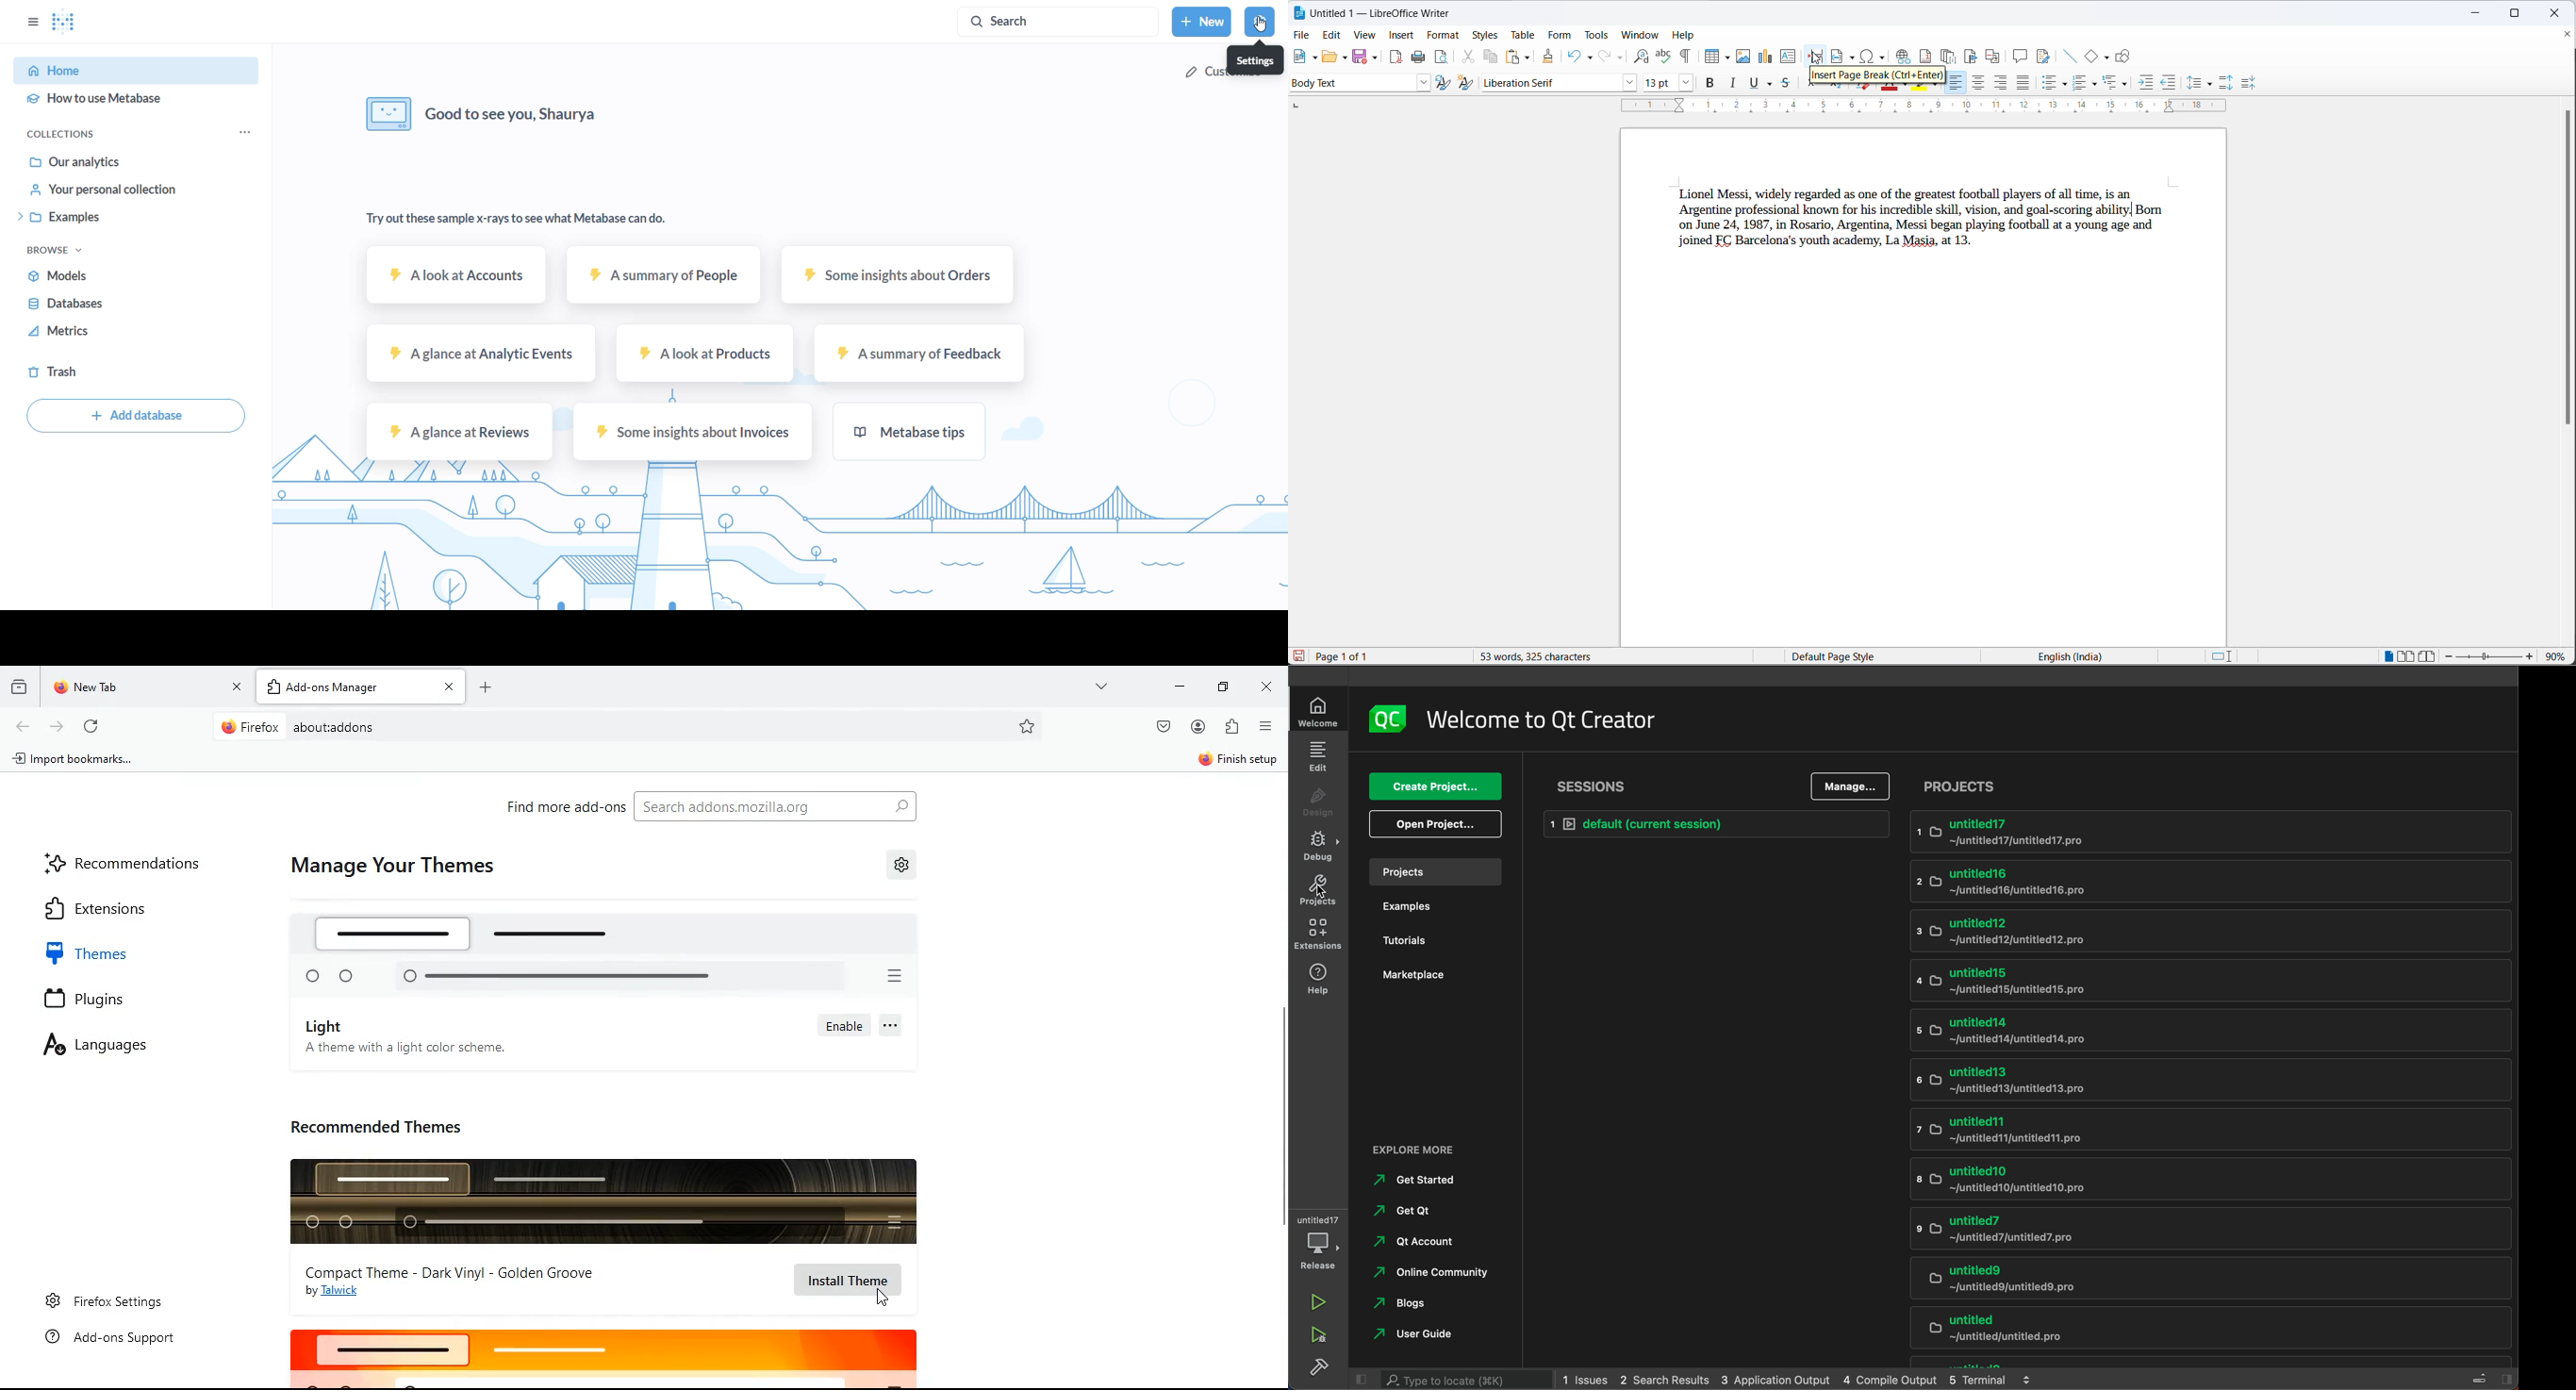  I want to click on manage your themes, so click(392, 869).